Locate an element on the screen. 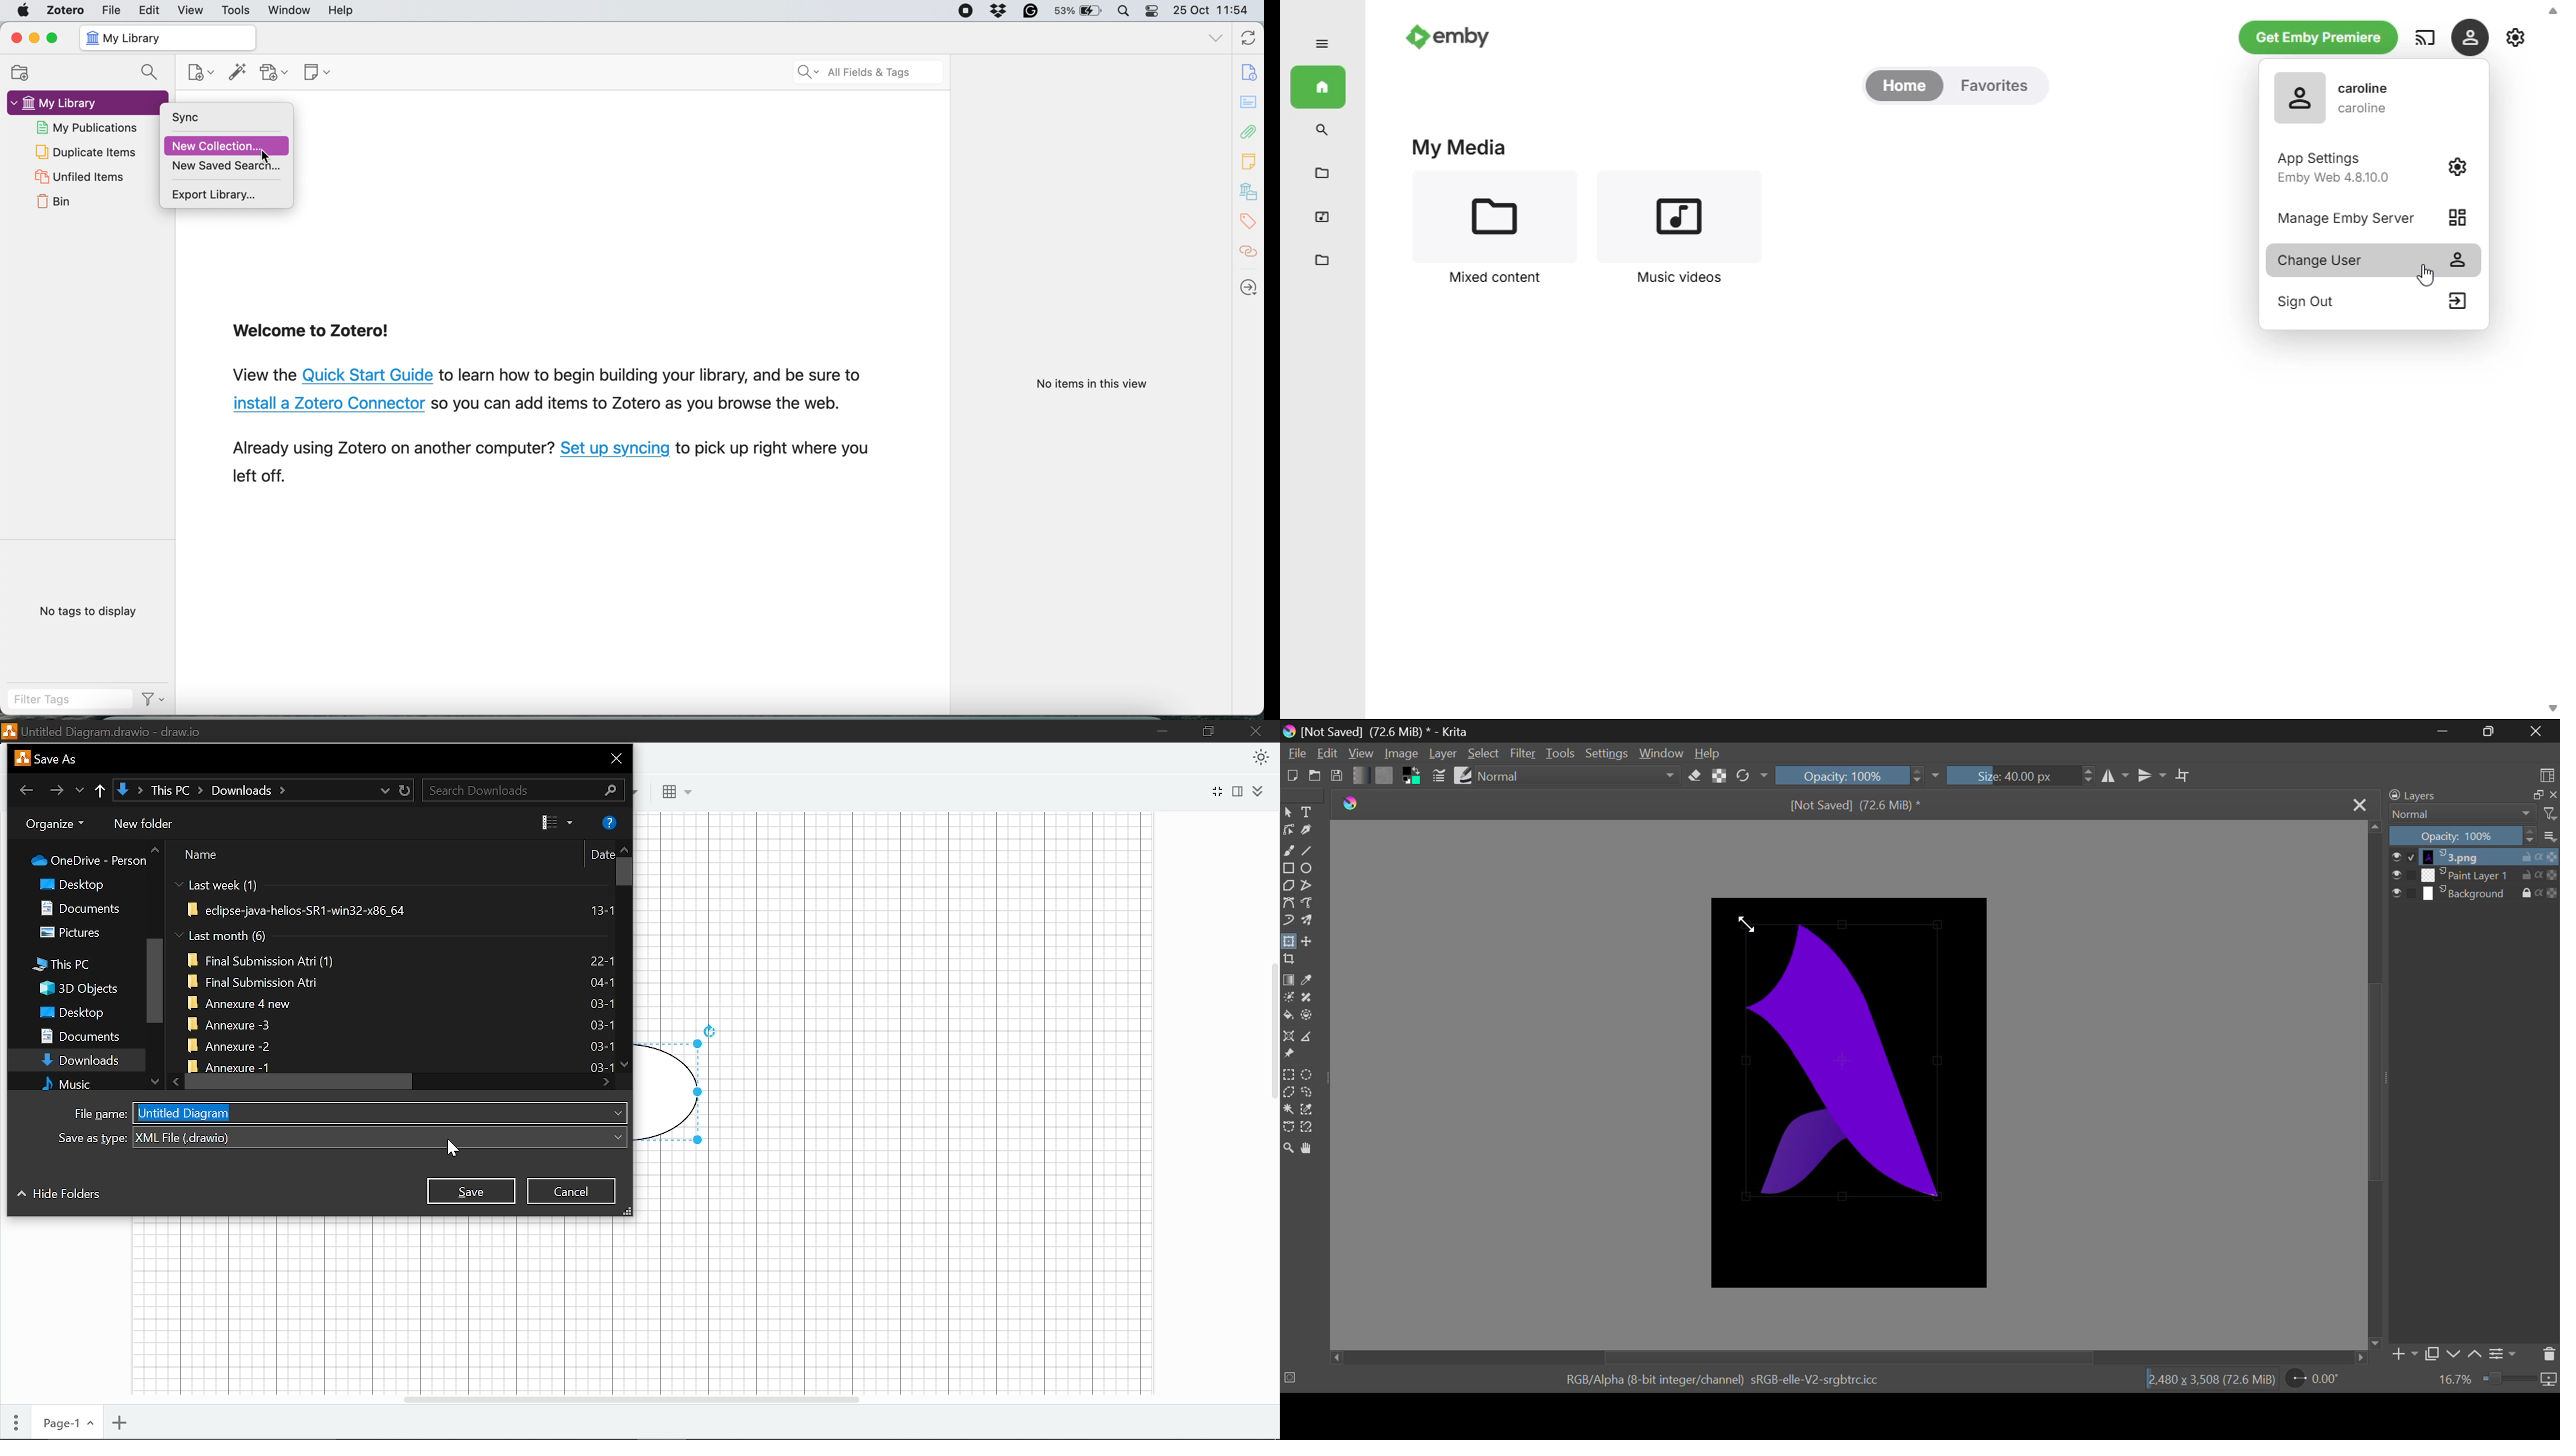 The height and width of the screenshot is (1456, 2576). File name -Untitled Diagram.drawio - draw.io is located at coordinates (101, 730).